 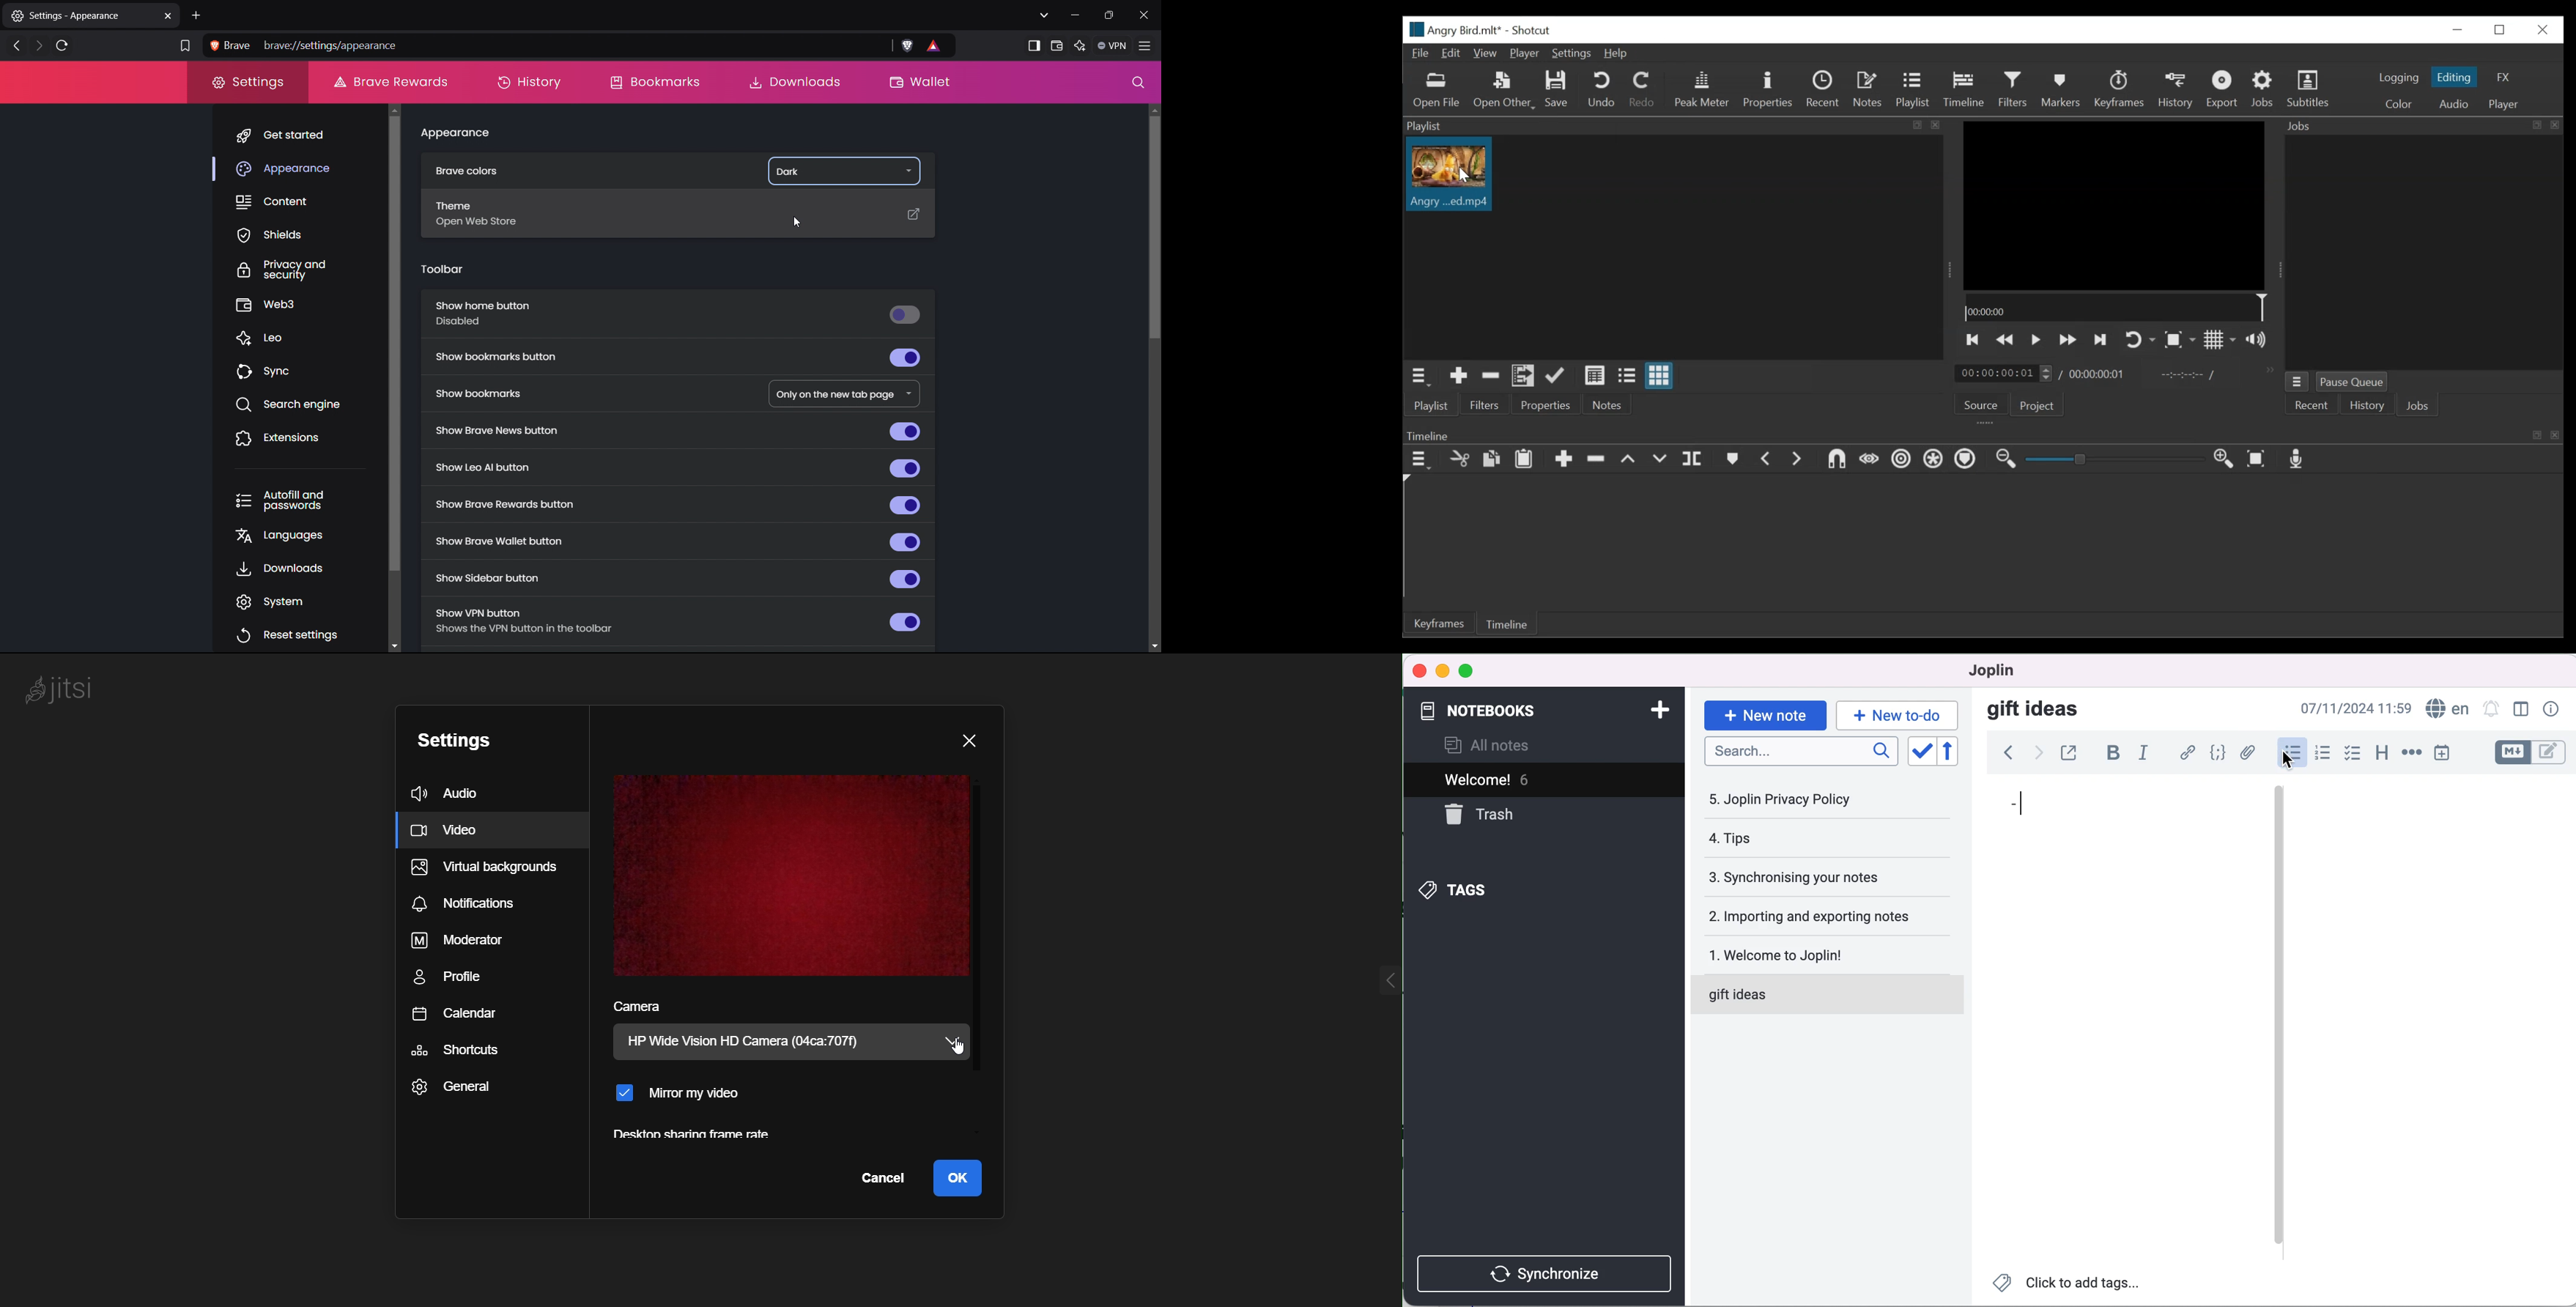 I want to click on joplin privacy policy, so click(x=1788, y=799).